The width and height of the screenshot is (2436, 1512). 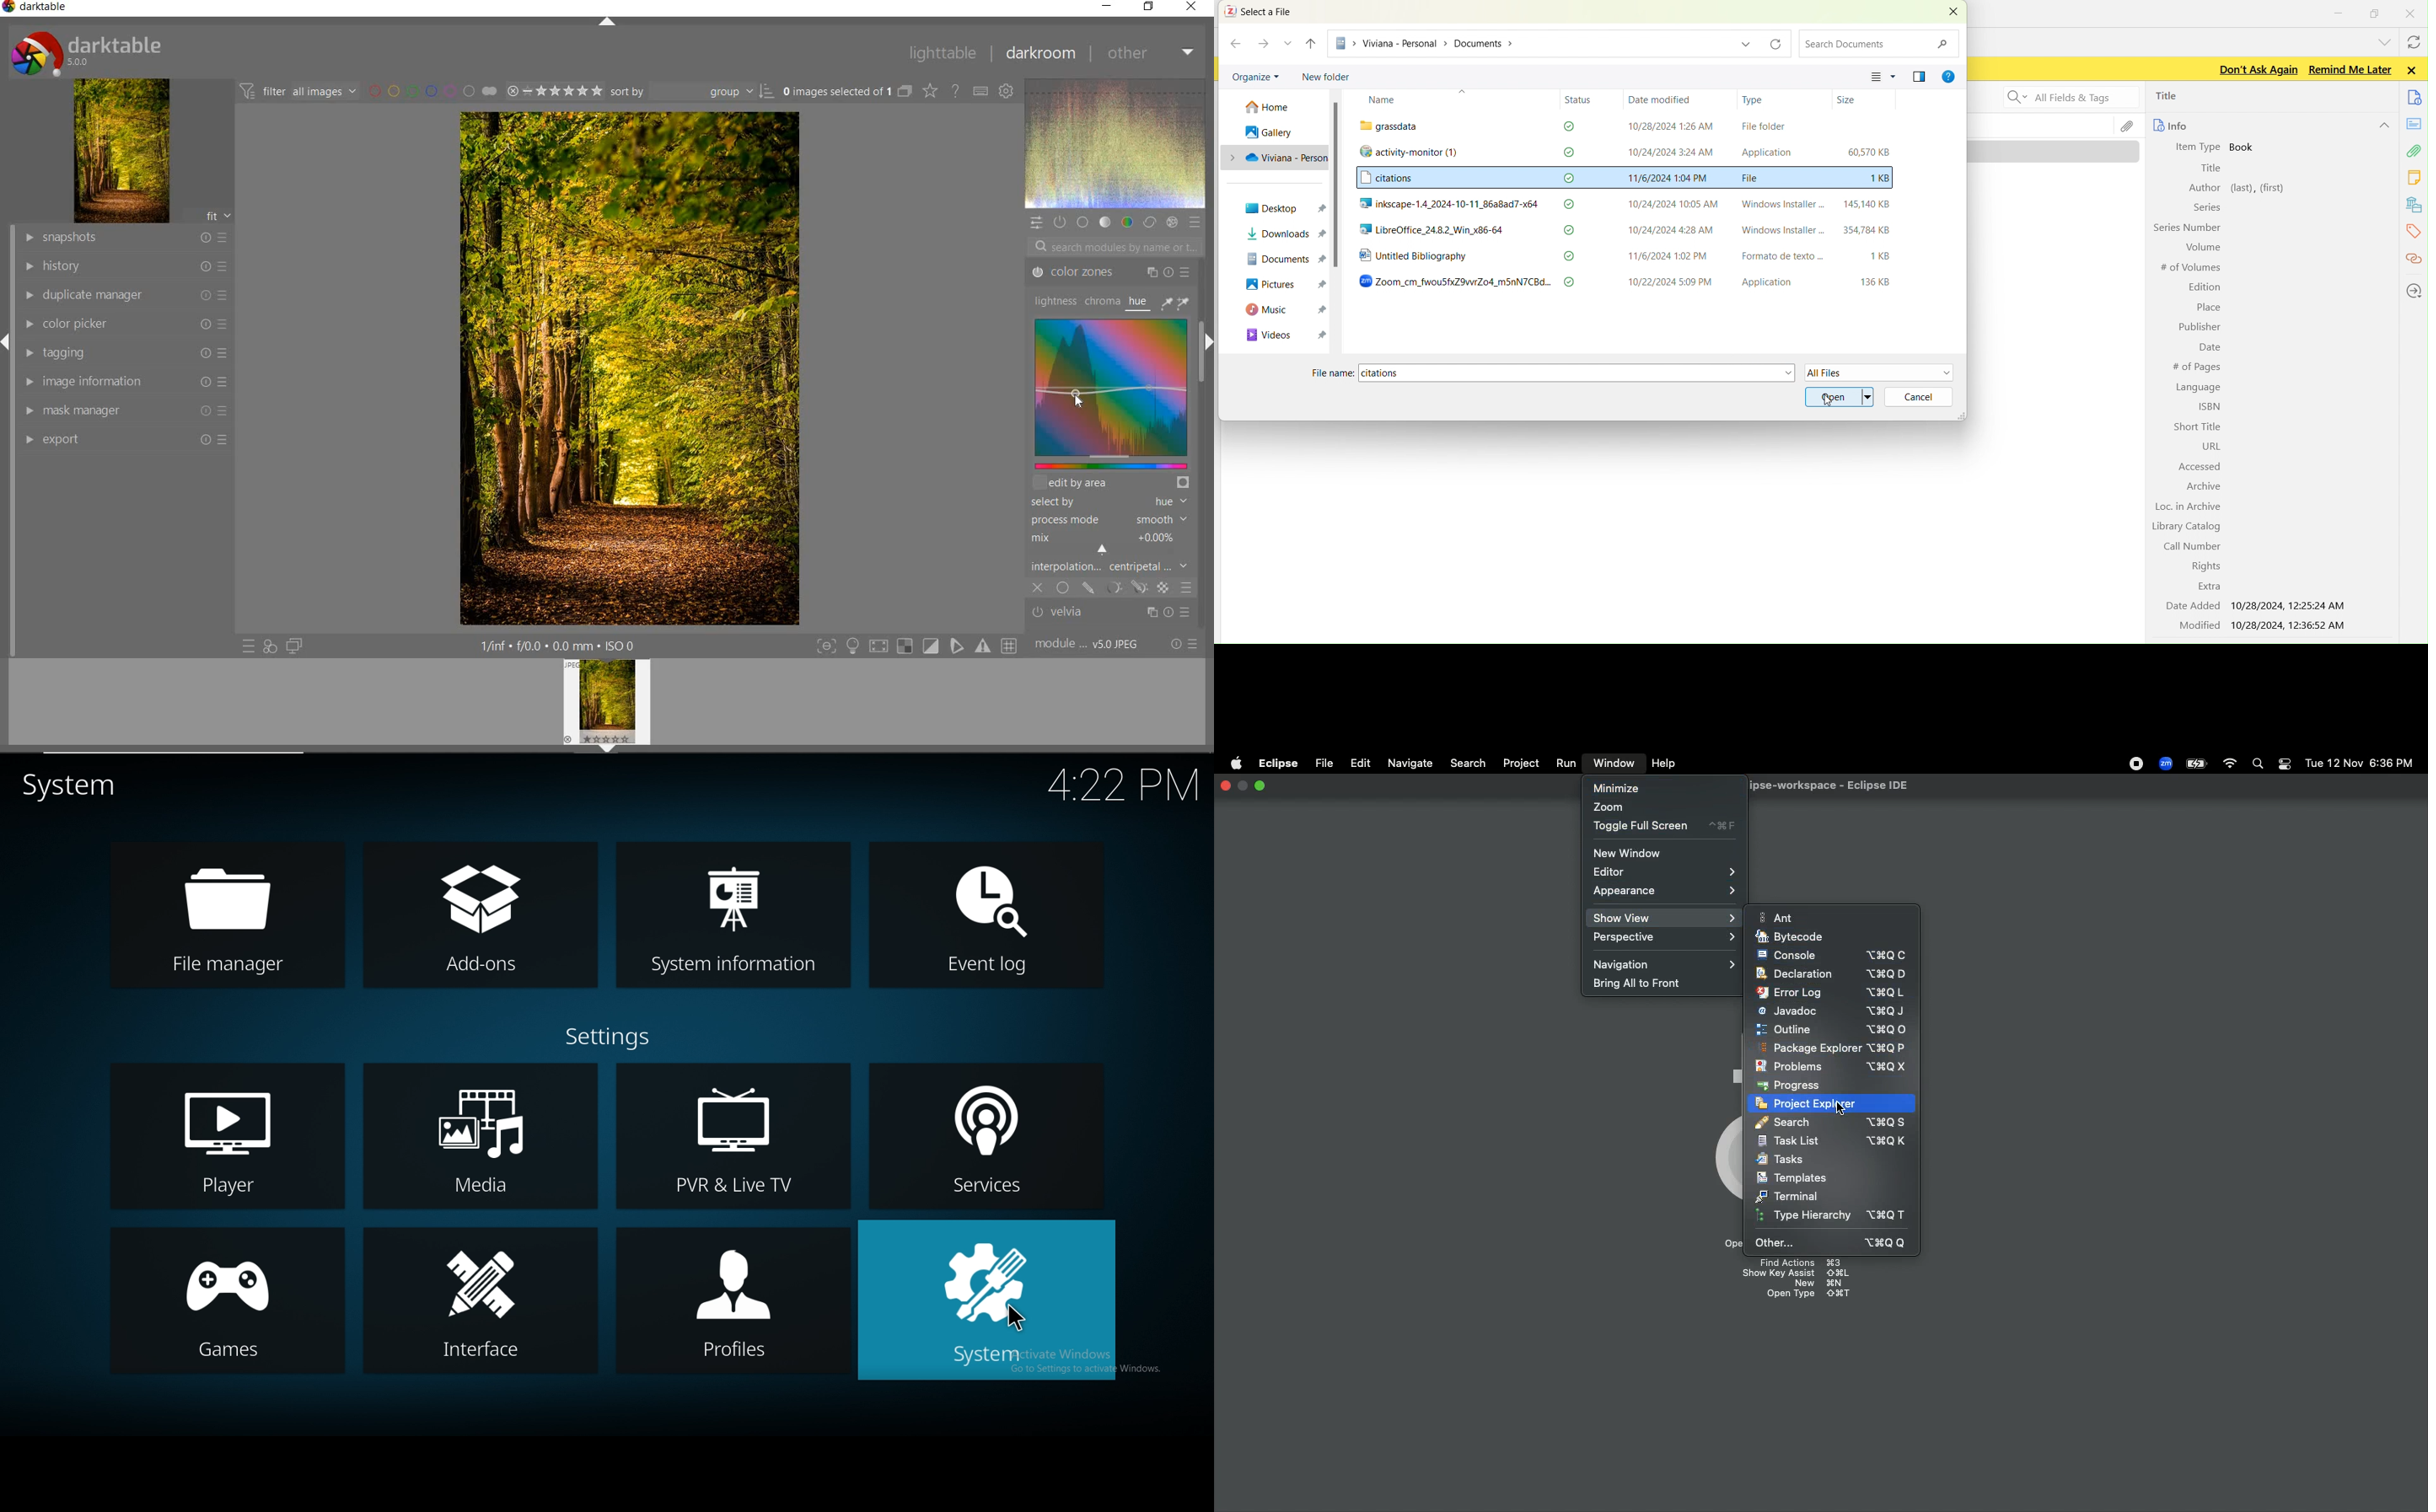 What do you see at coordinates (2190, 607) in the screenshot?
I see `Date Added` at bounding box center [2190, 607].